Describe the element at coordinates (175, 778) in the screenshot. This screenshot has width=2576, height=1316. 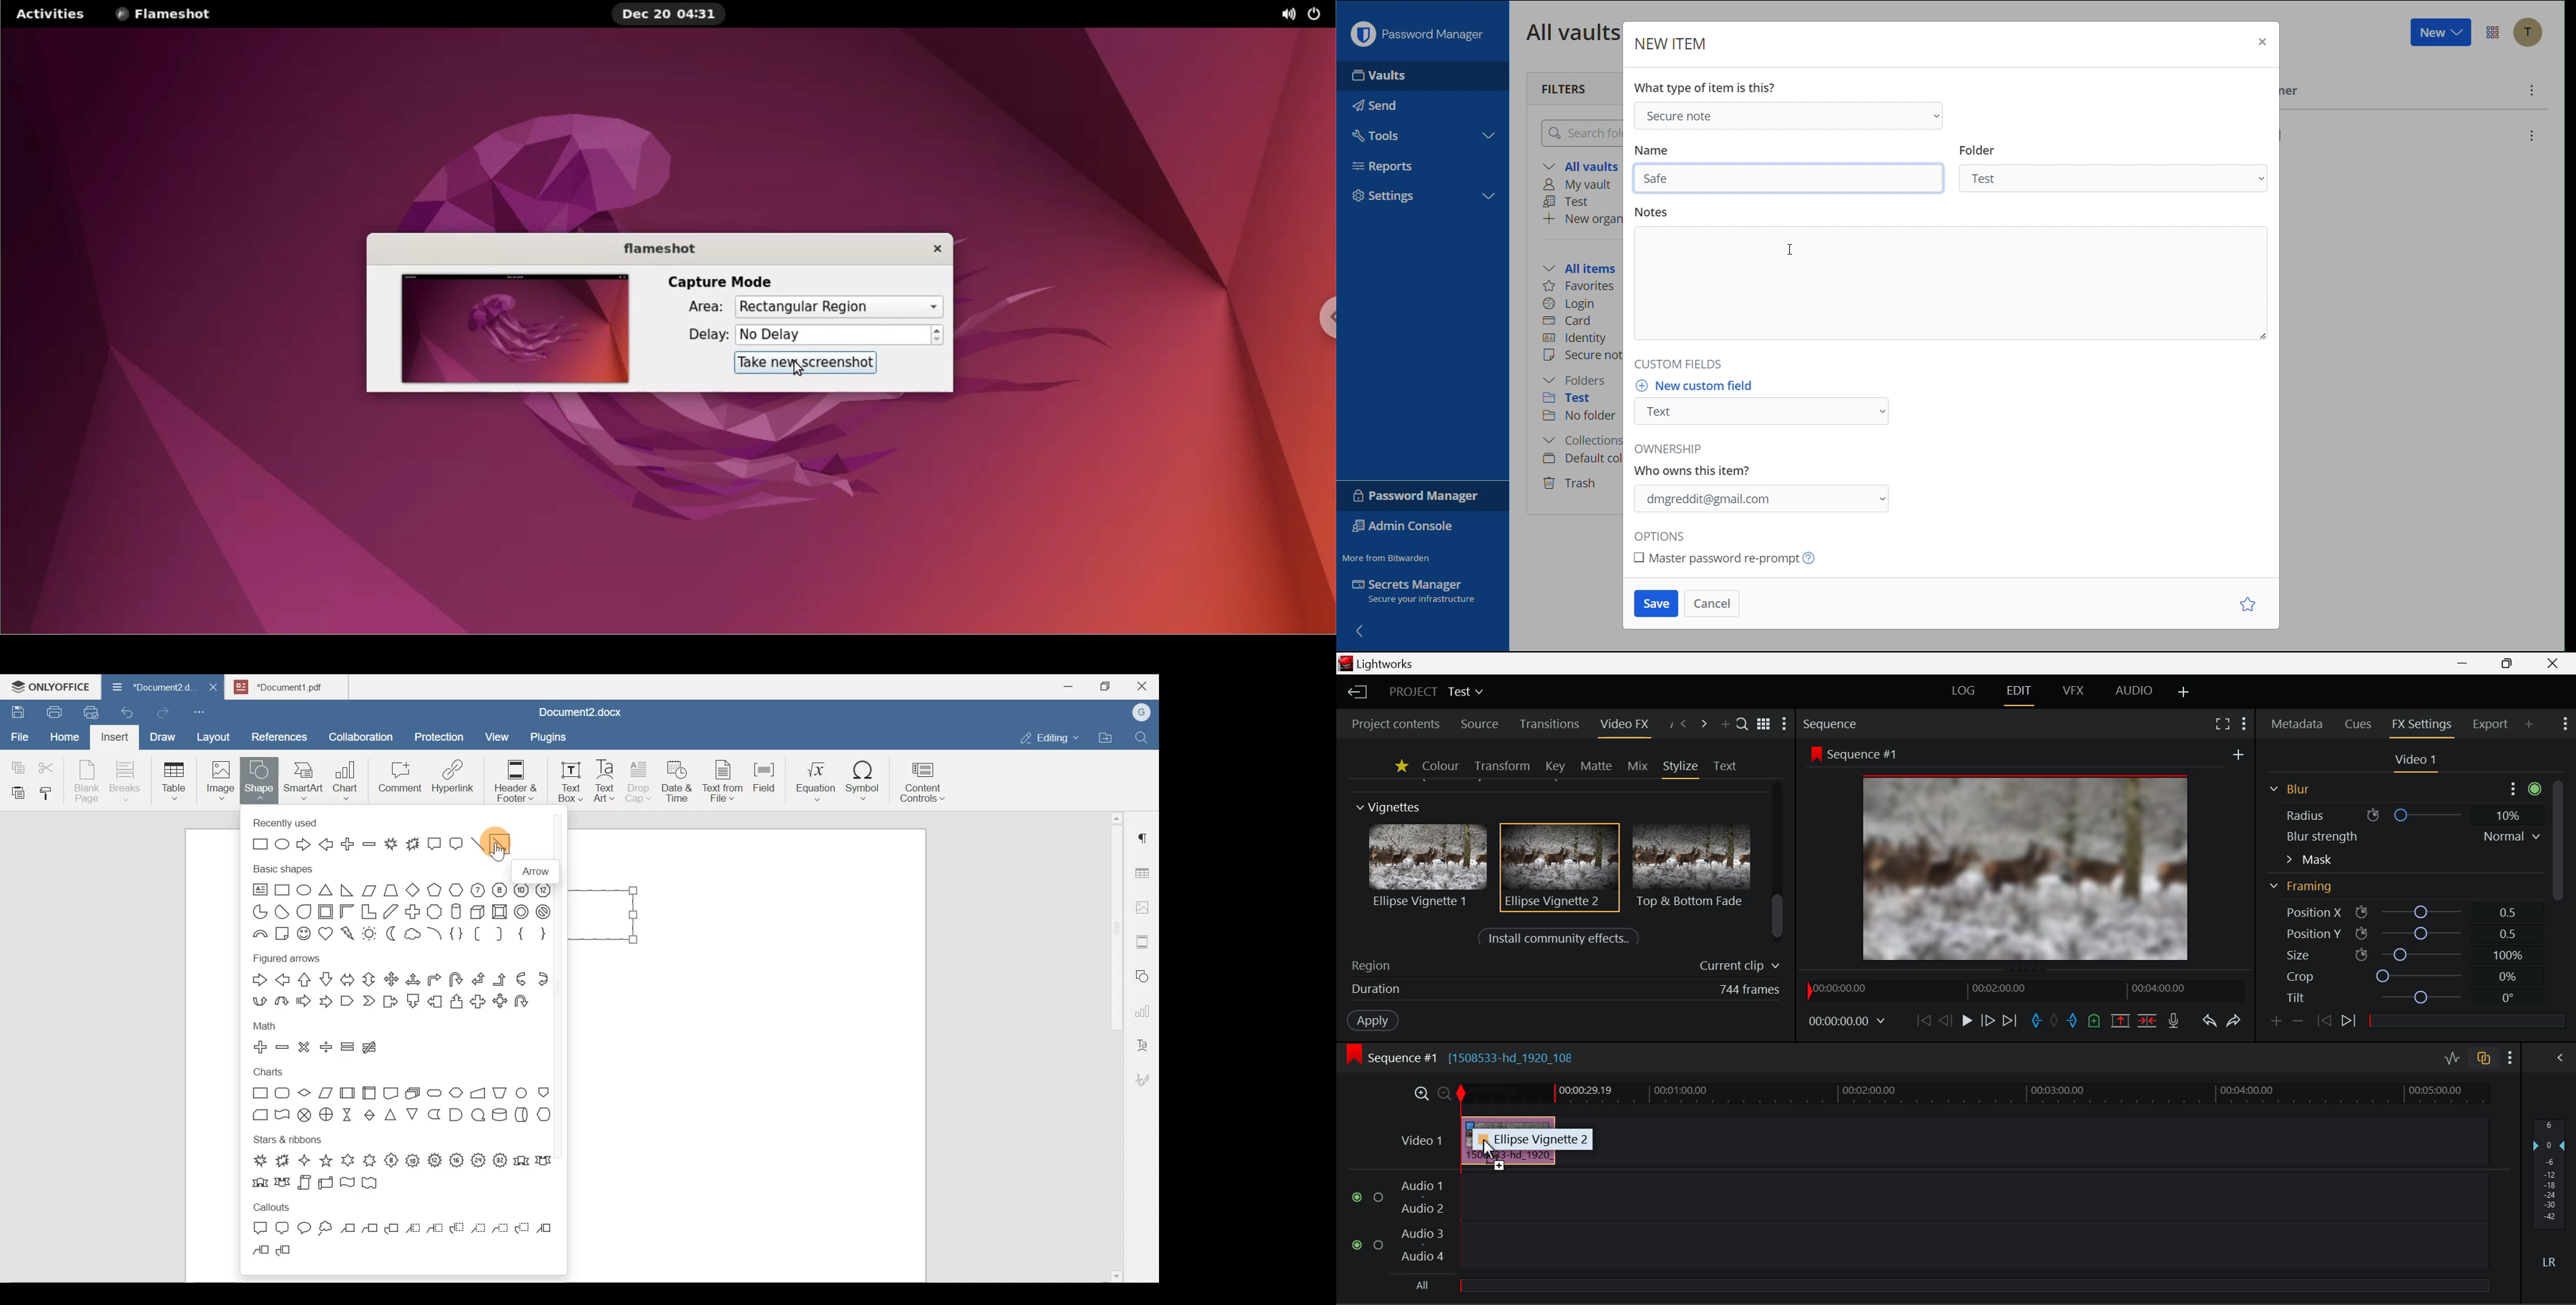
I see `Table` at that location.